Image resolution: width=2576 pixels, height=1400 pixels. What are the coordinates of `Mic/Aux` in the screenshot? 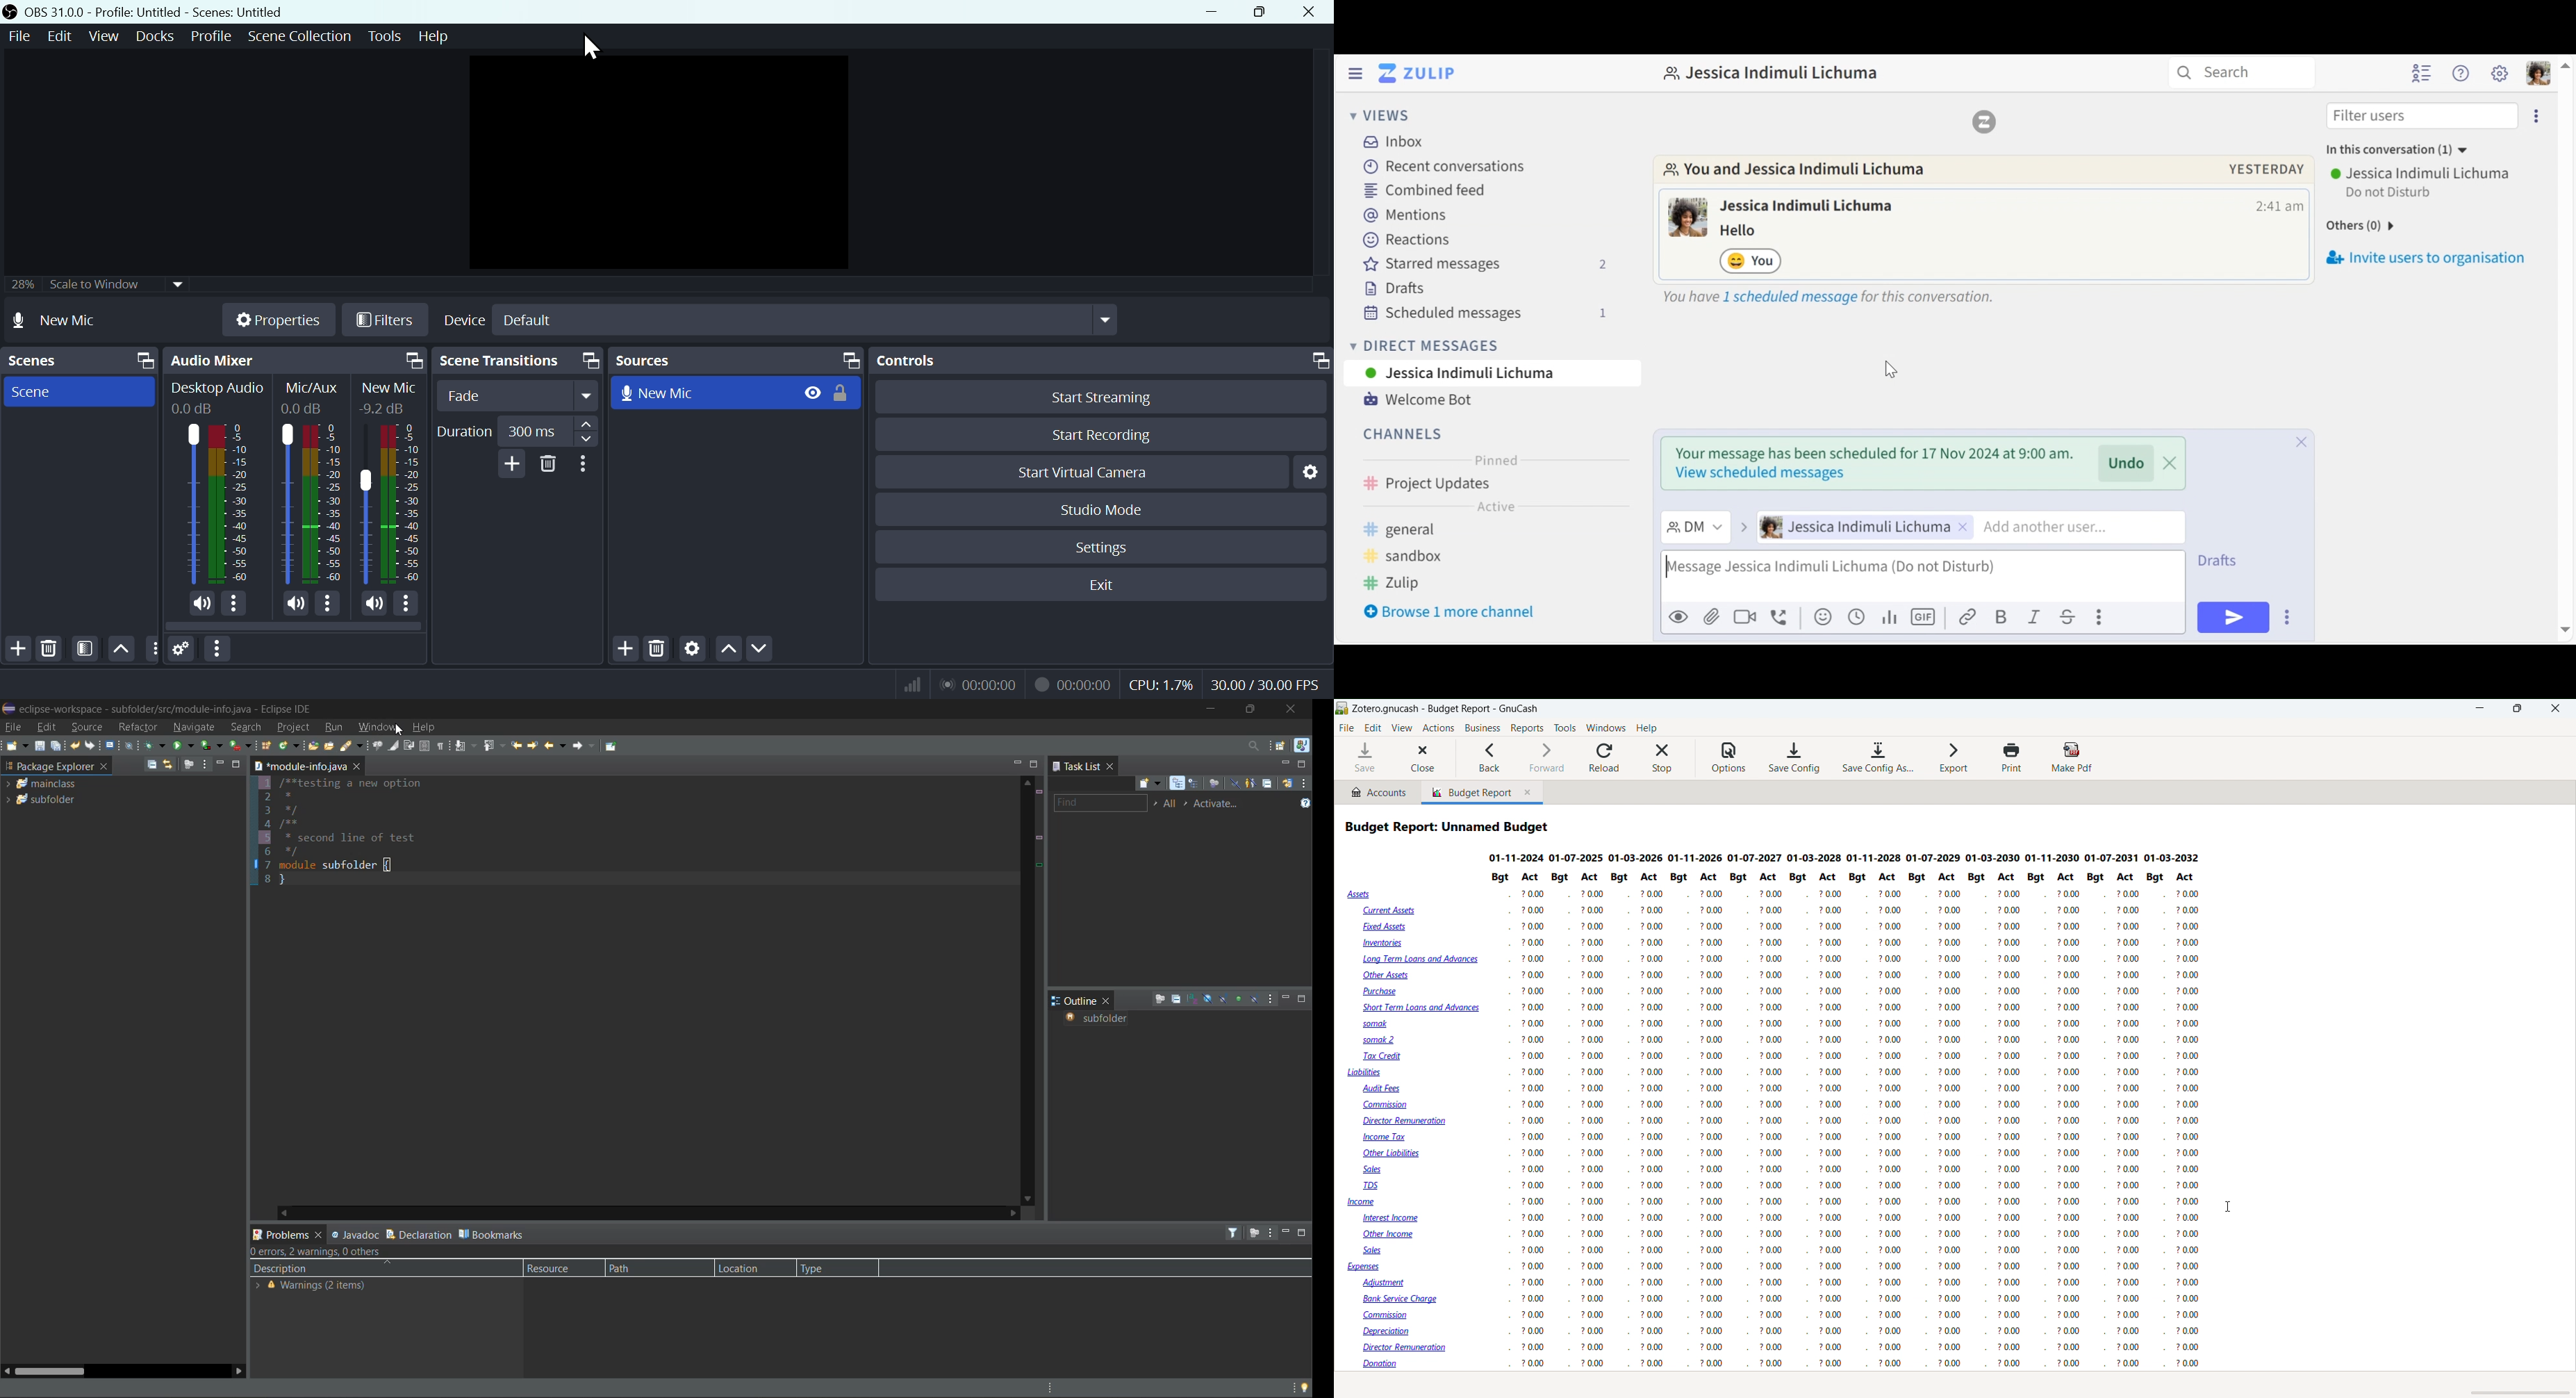 It's located at (286, 503).